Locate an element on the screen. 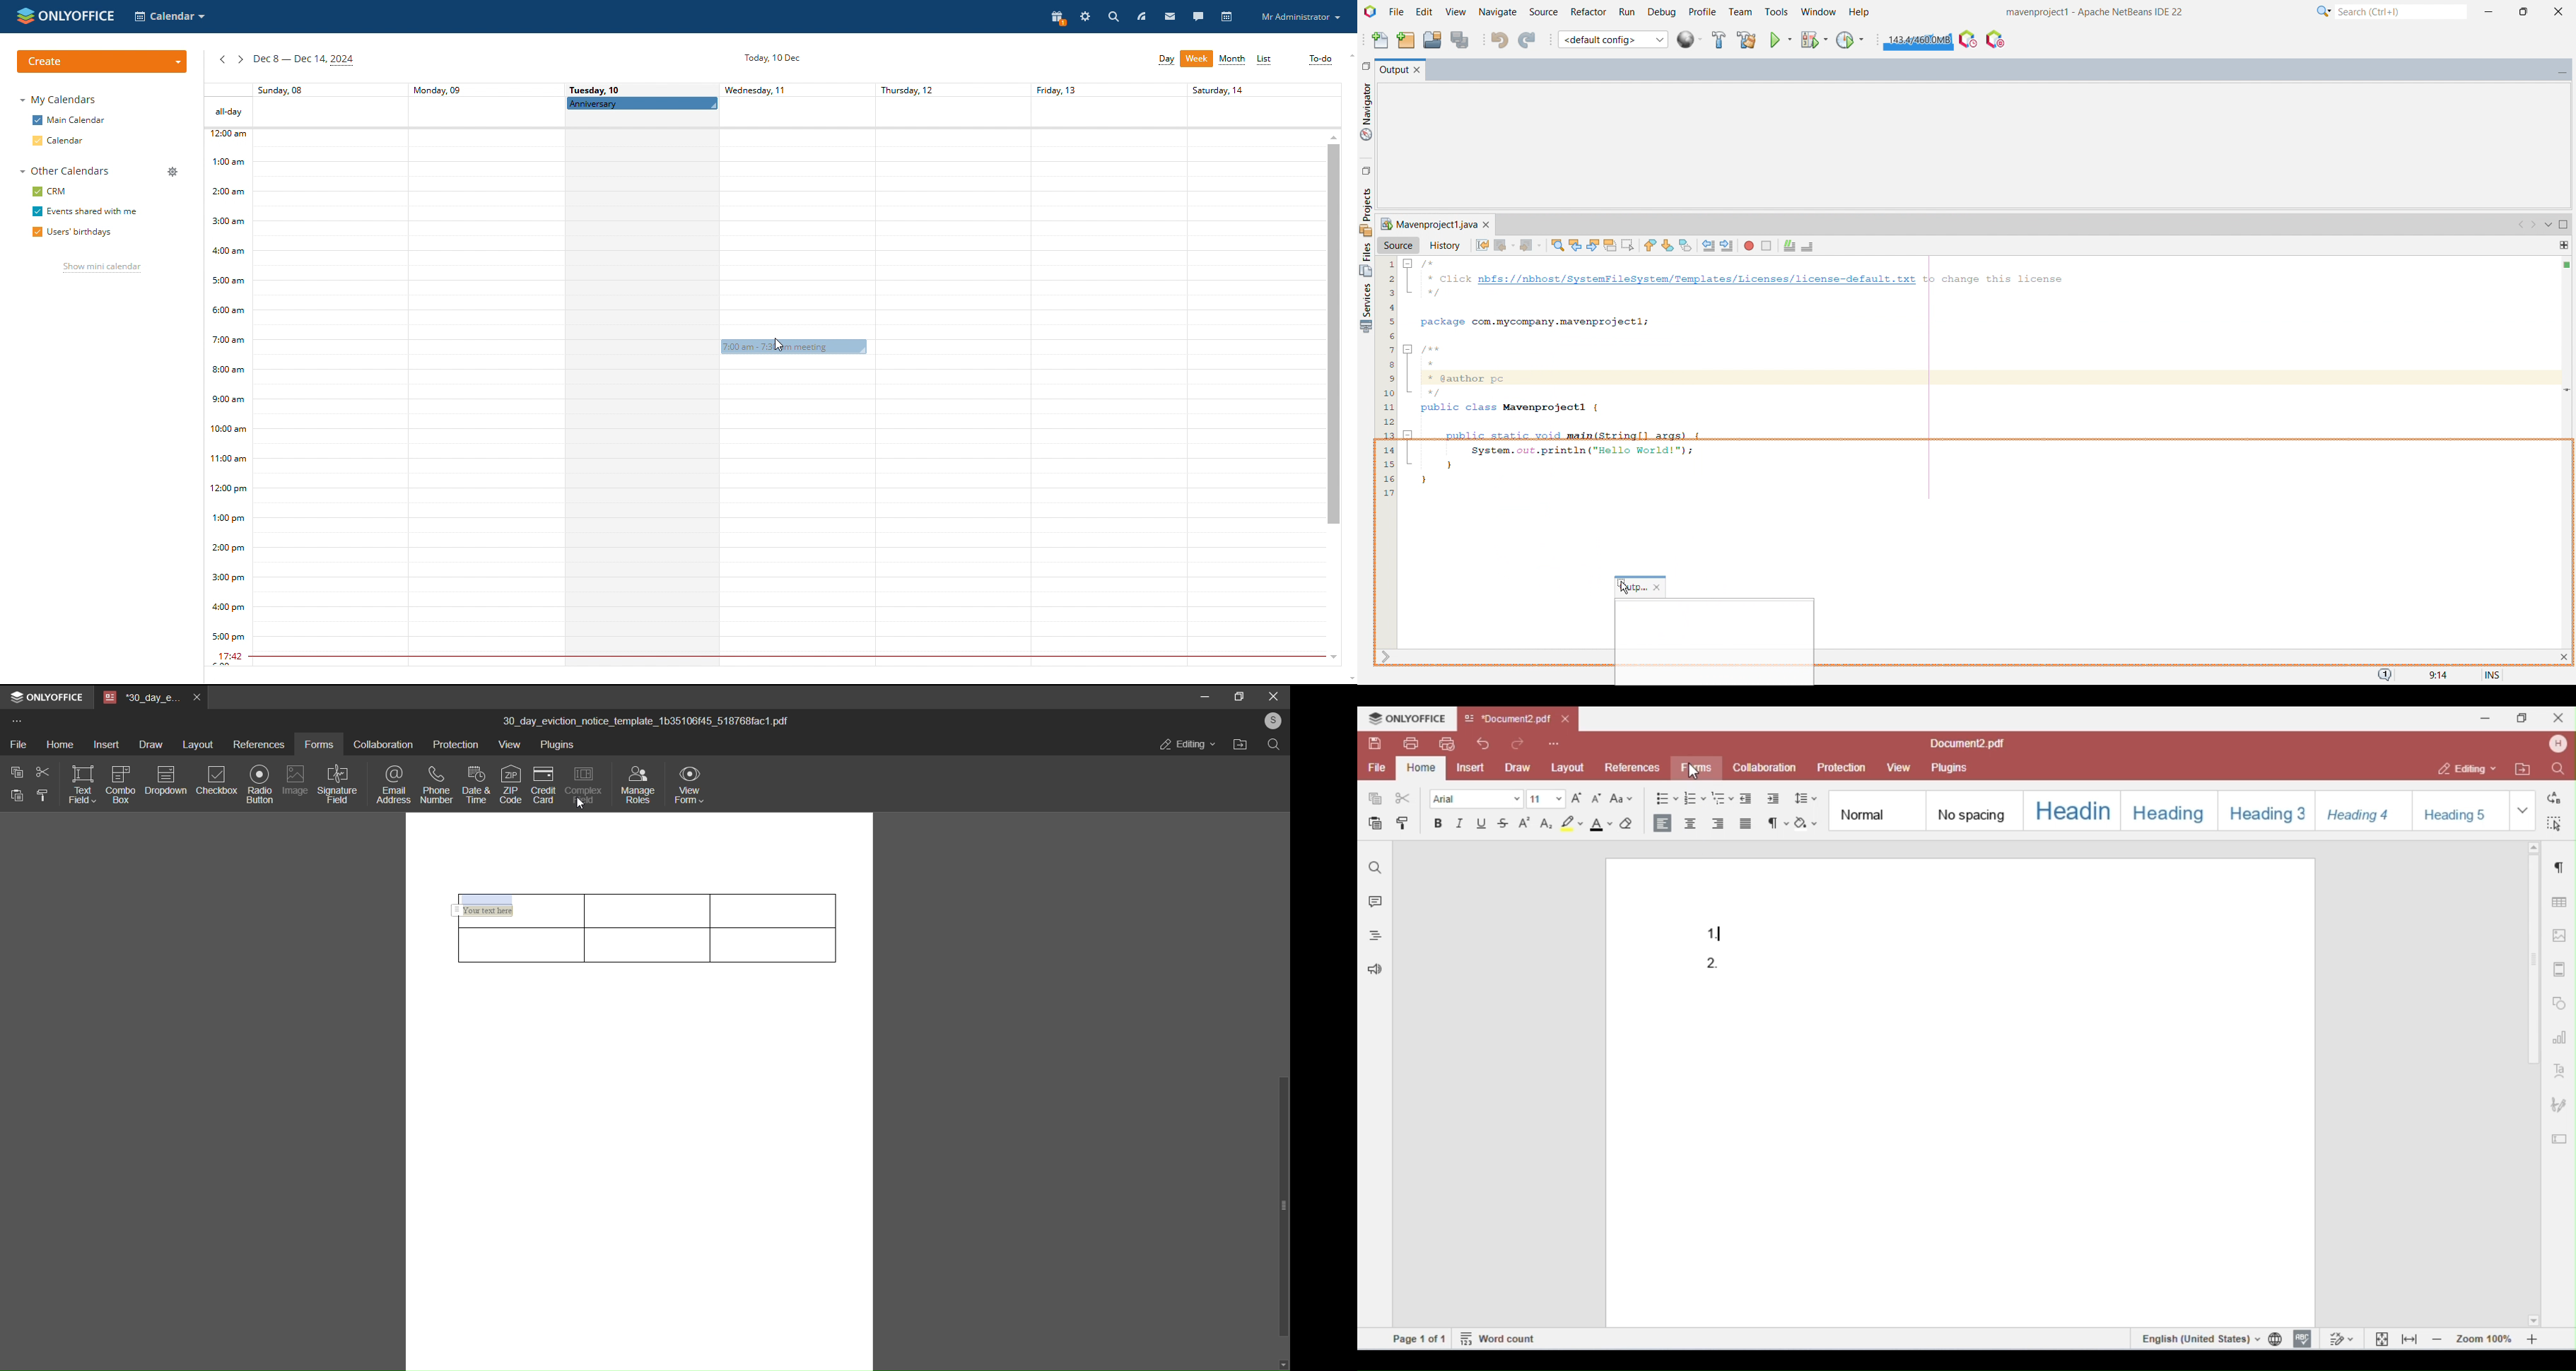 The image size is (2576, 1372). close tab is located at coordinates (196, 697).